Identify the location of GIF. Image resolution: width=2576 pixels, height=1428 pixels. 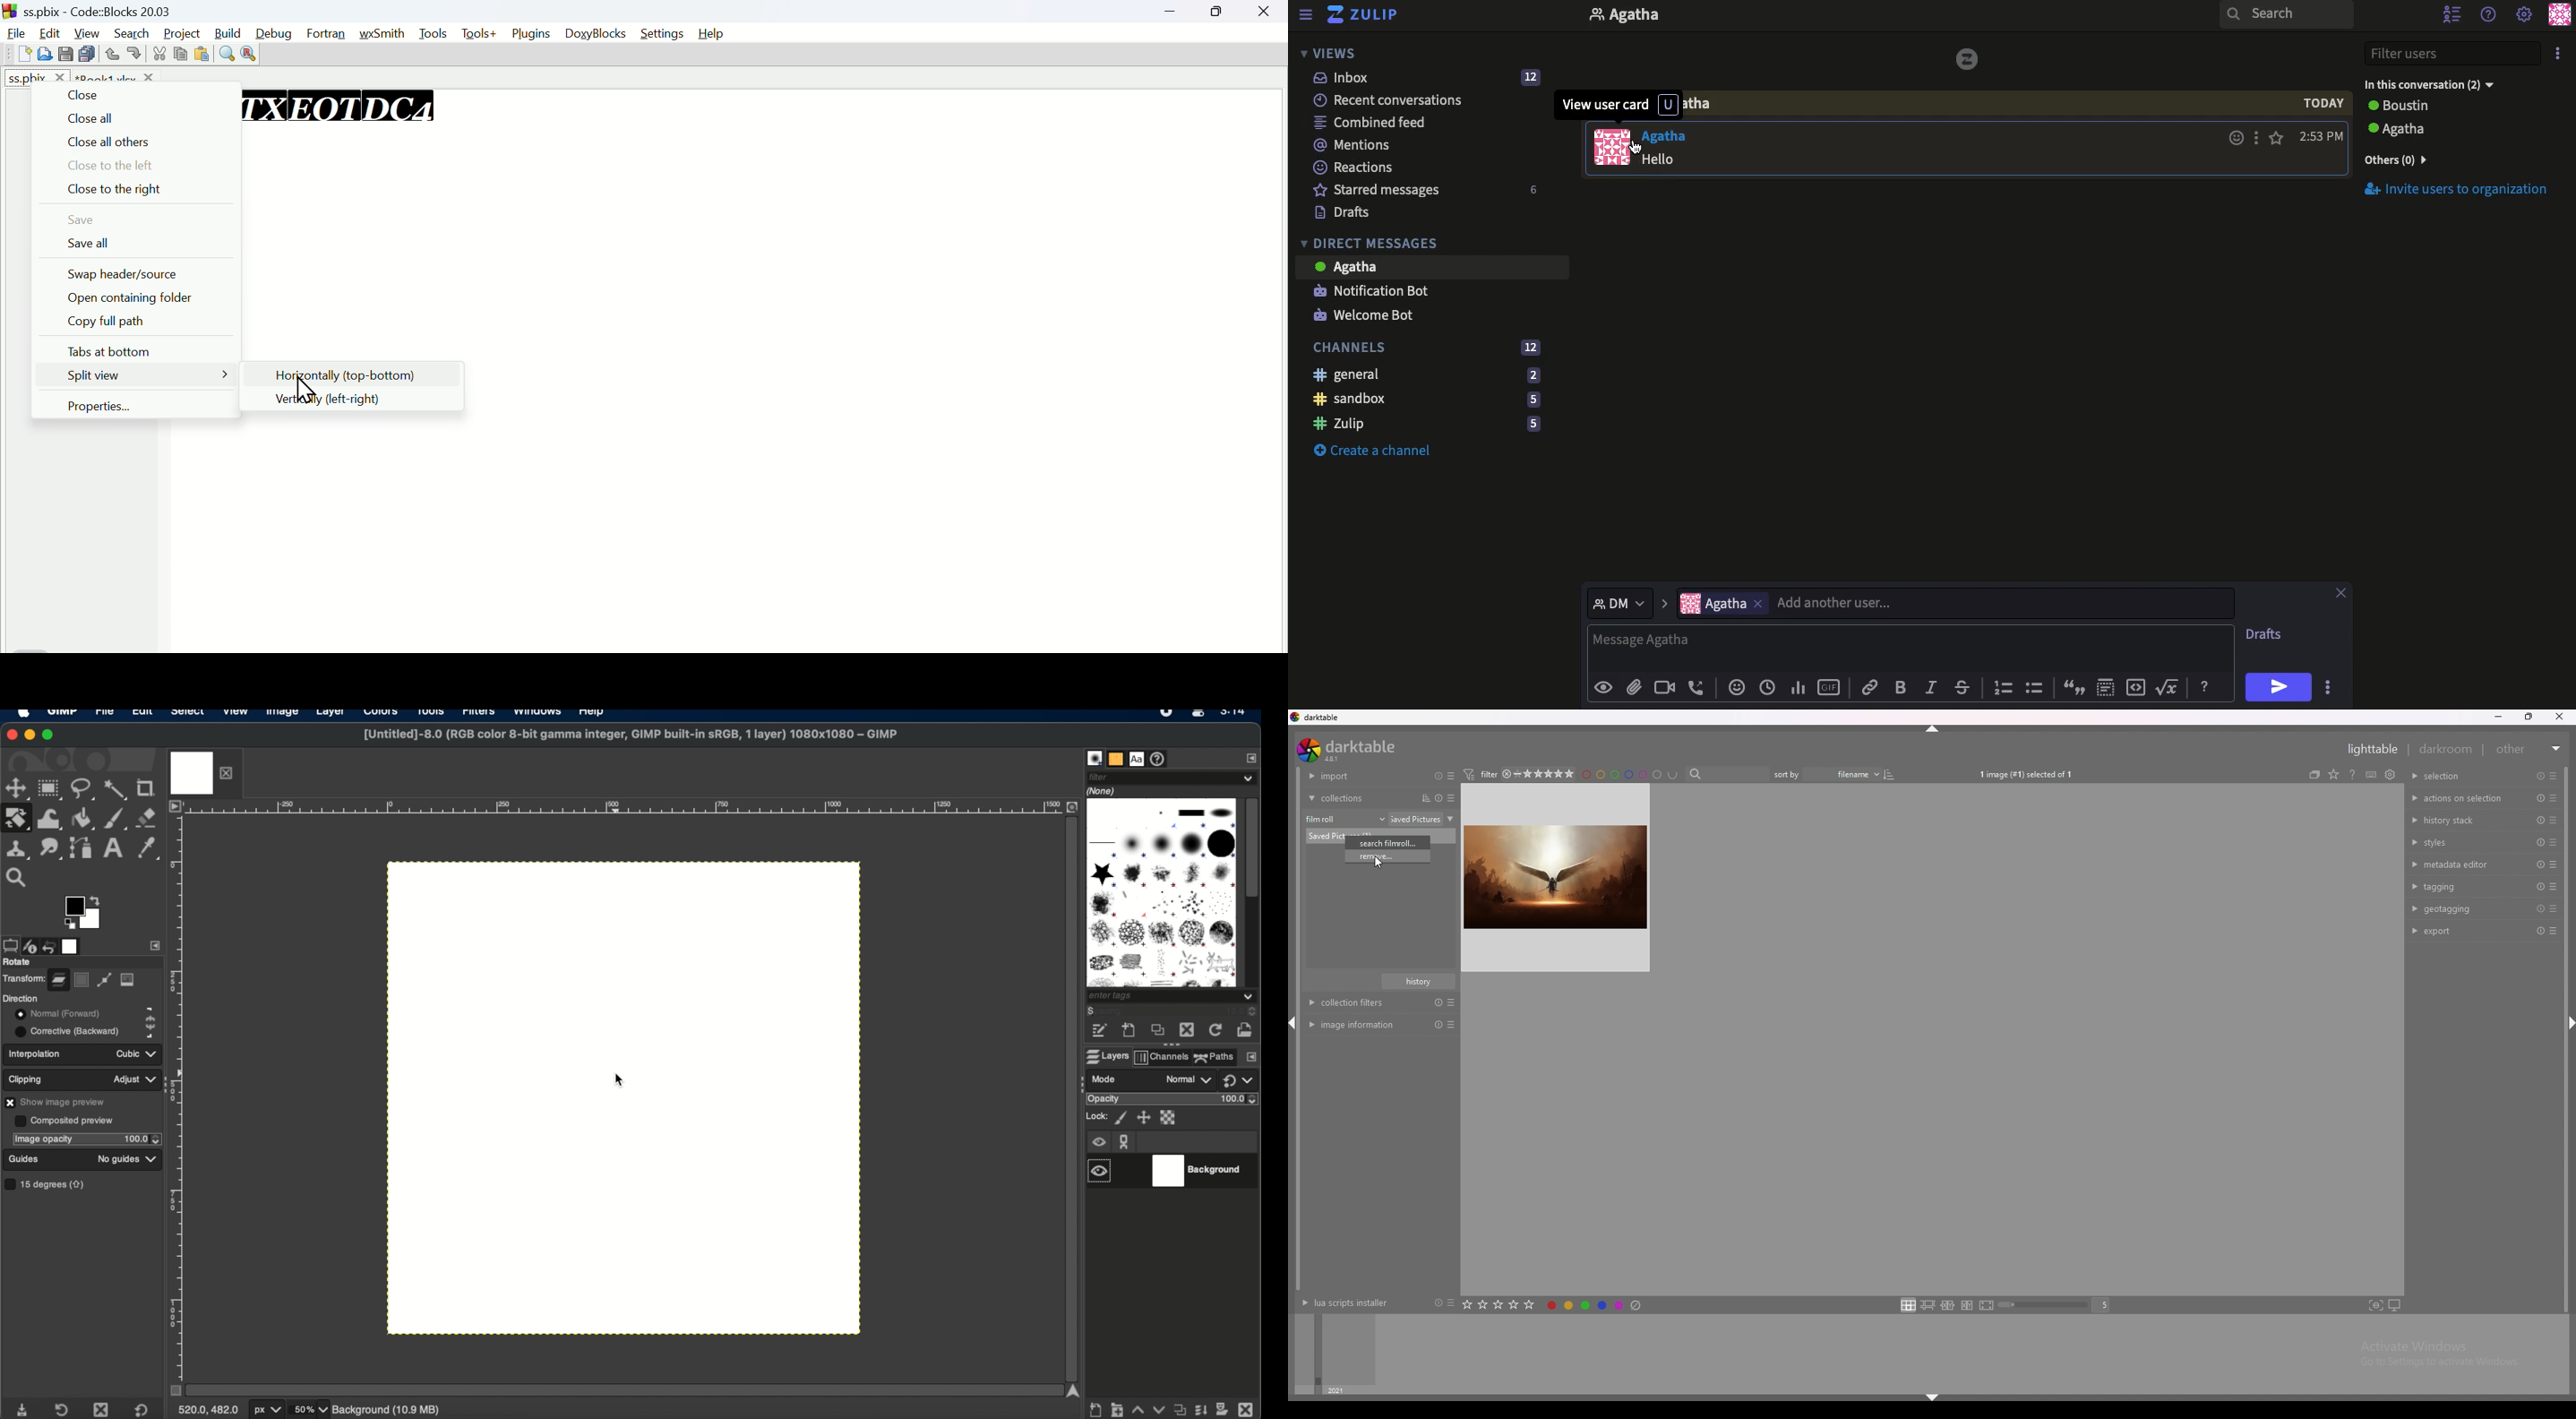
(1832, 687).